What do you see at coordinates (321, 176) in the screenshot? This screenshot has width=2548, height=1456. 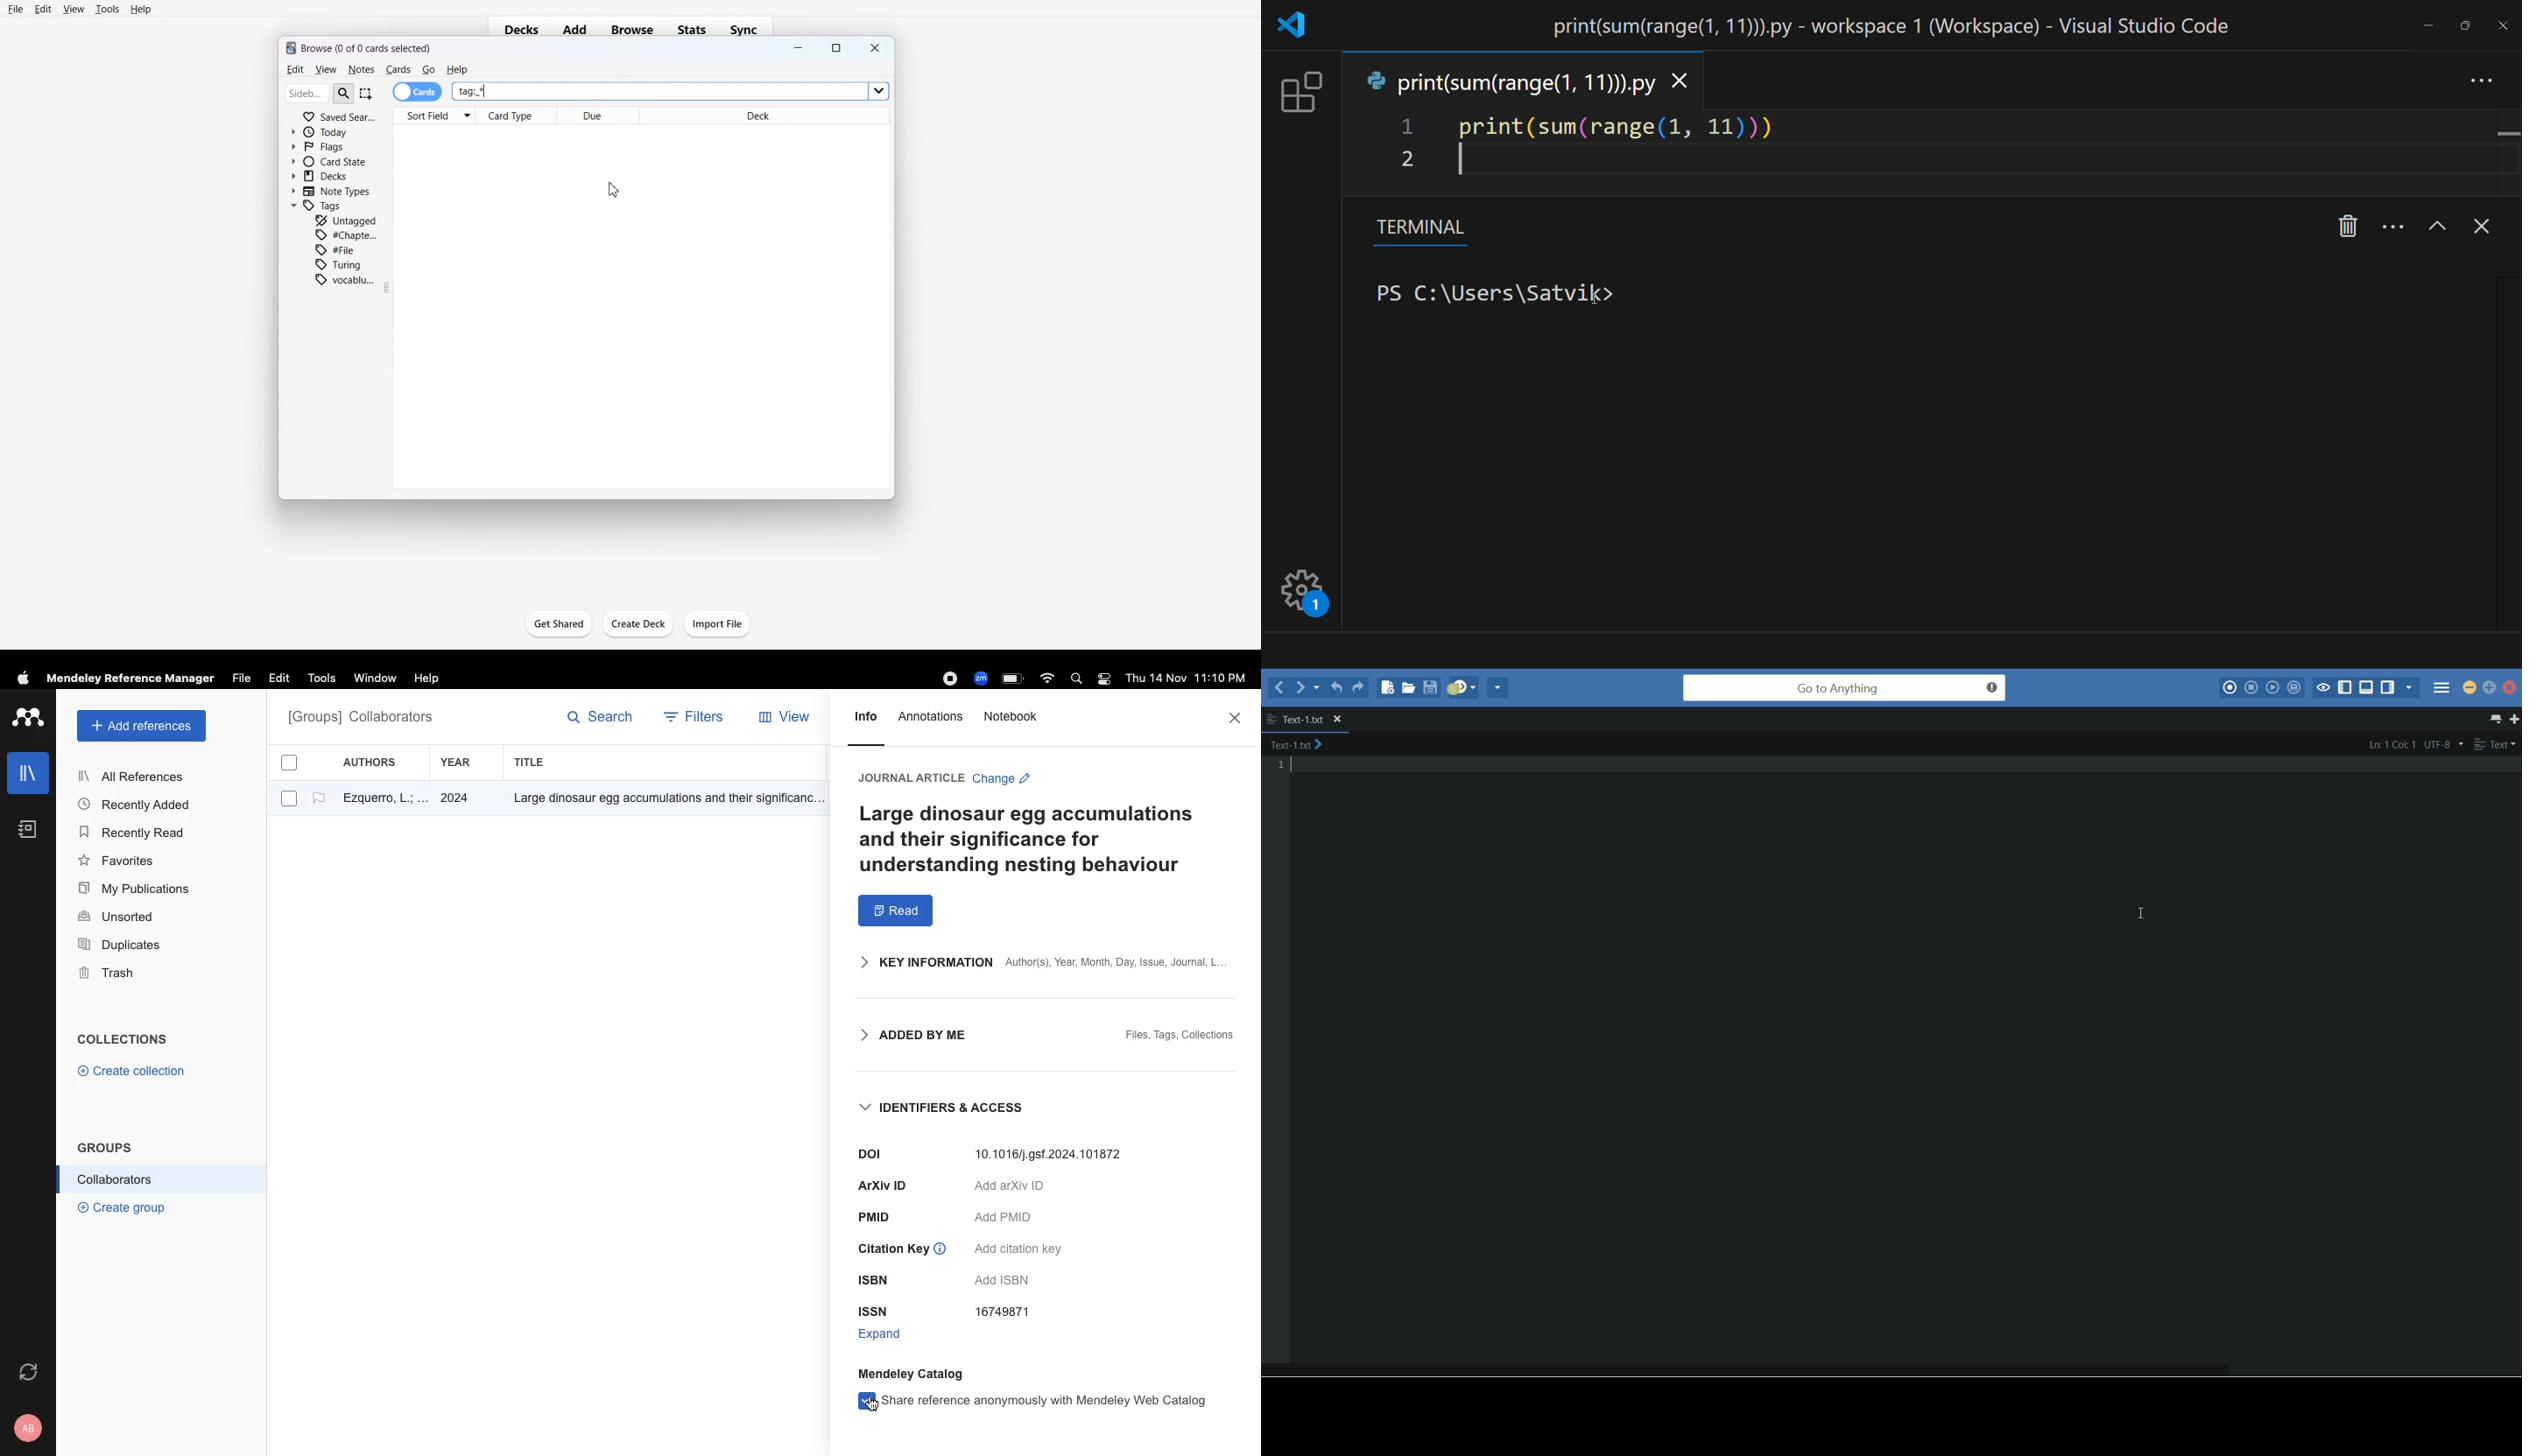 I see `Decks` at bounding box center [321, 176].